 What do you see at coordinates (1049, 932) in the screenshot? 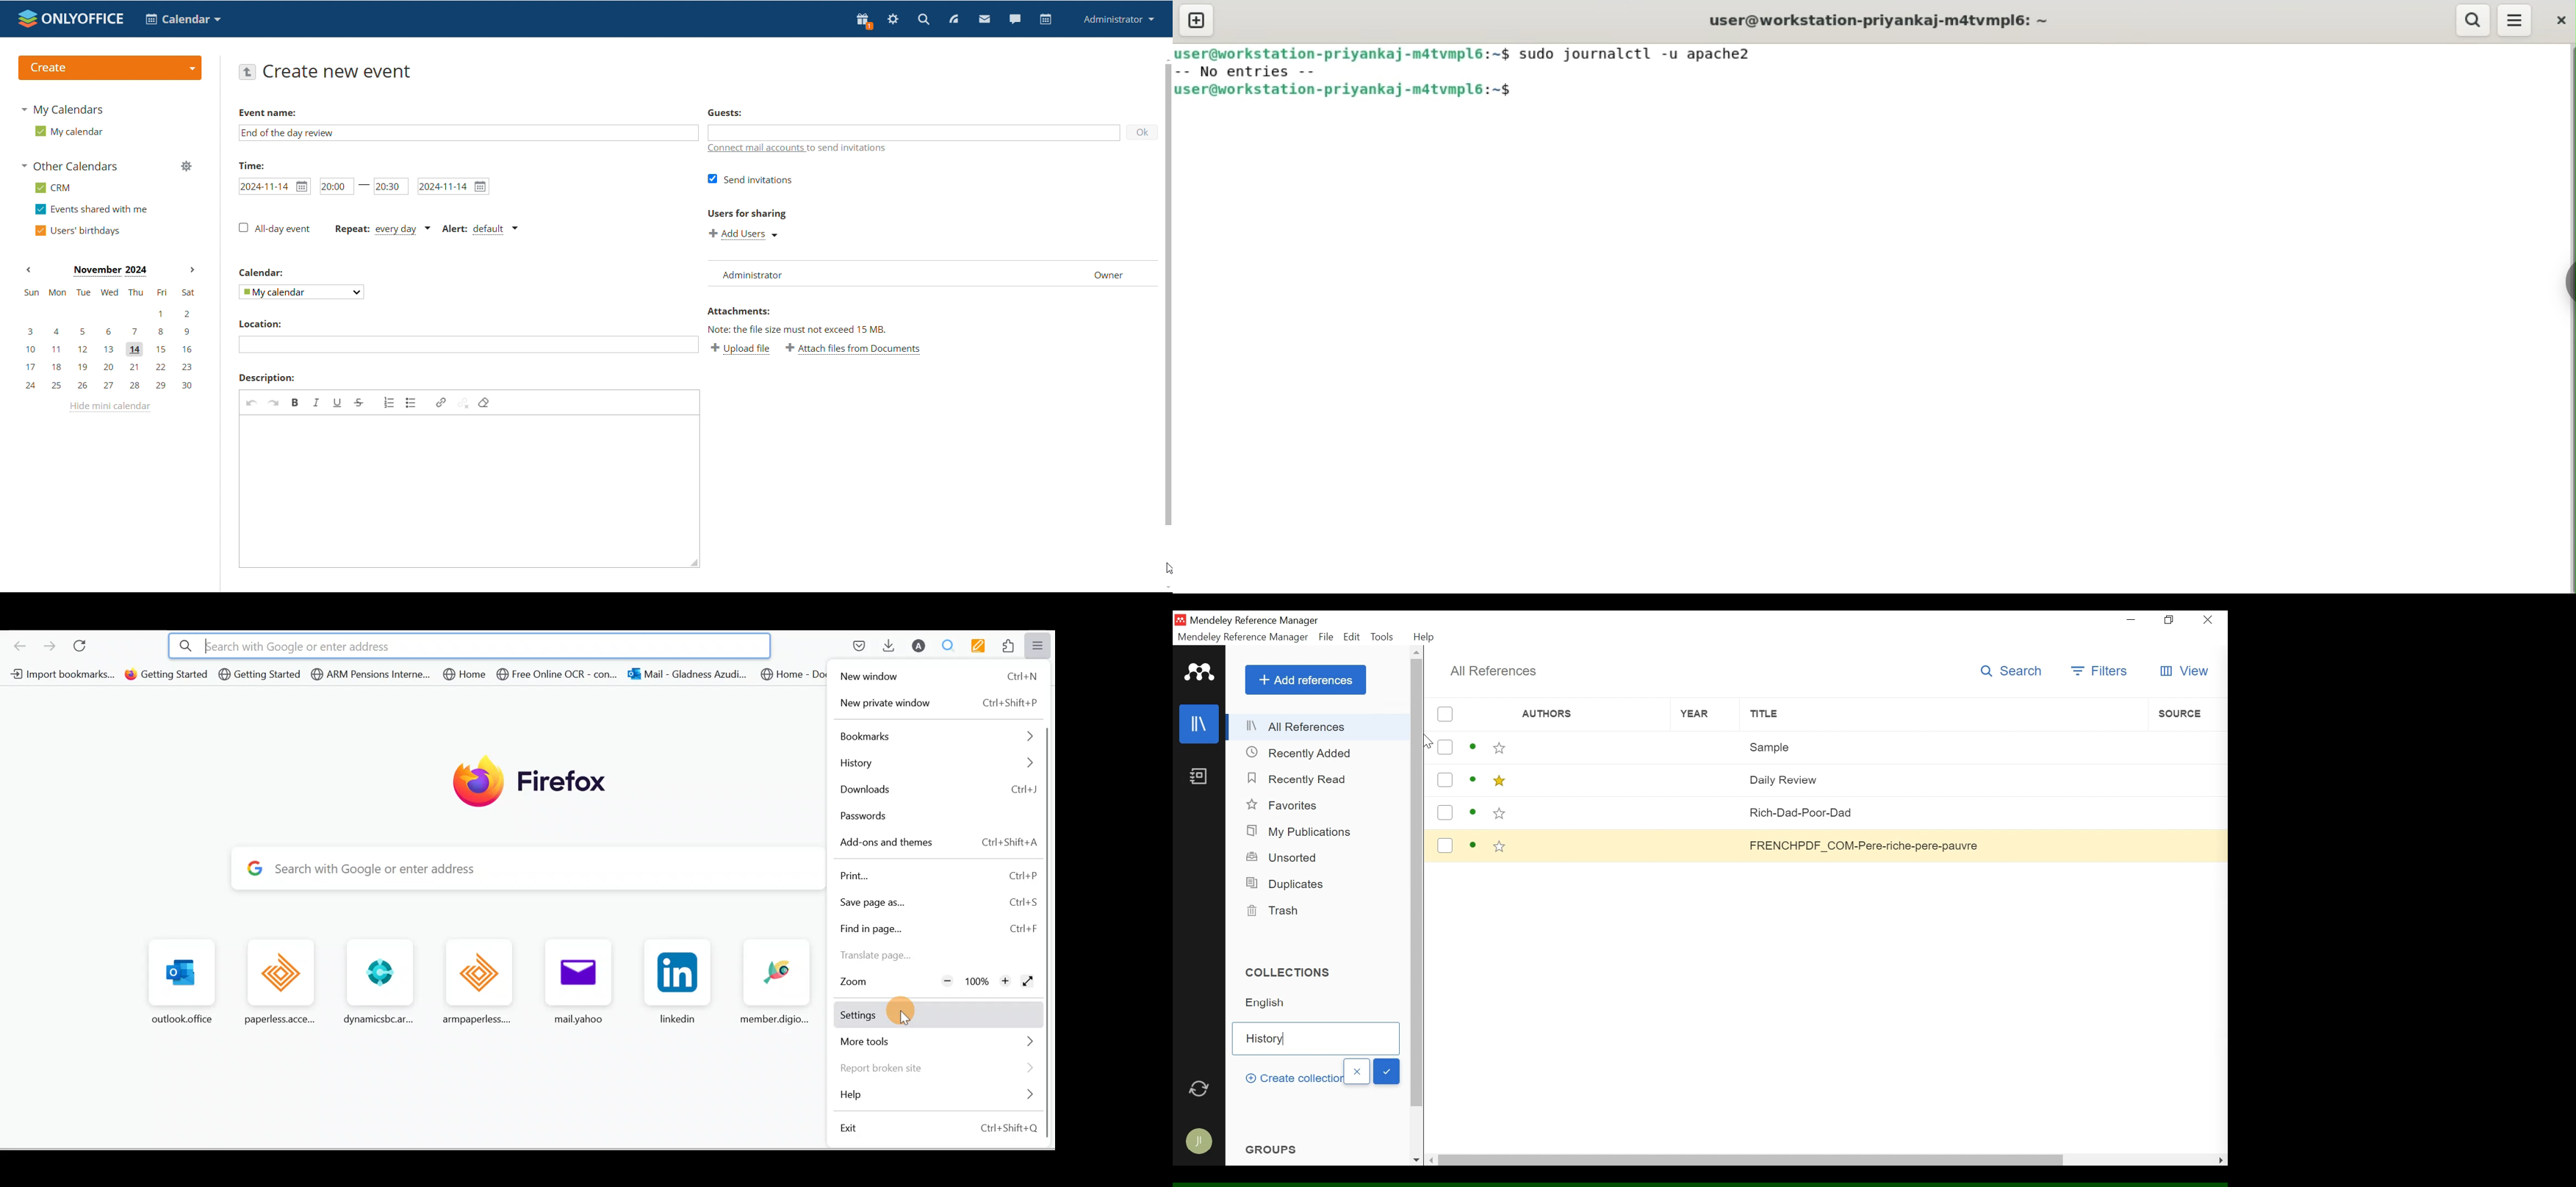
I see `Scroll bar` at bounding box center [1049, 932].